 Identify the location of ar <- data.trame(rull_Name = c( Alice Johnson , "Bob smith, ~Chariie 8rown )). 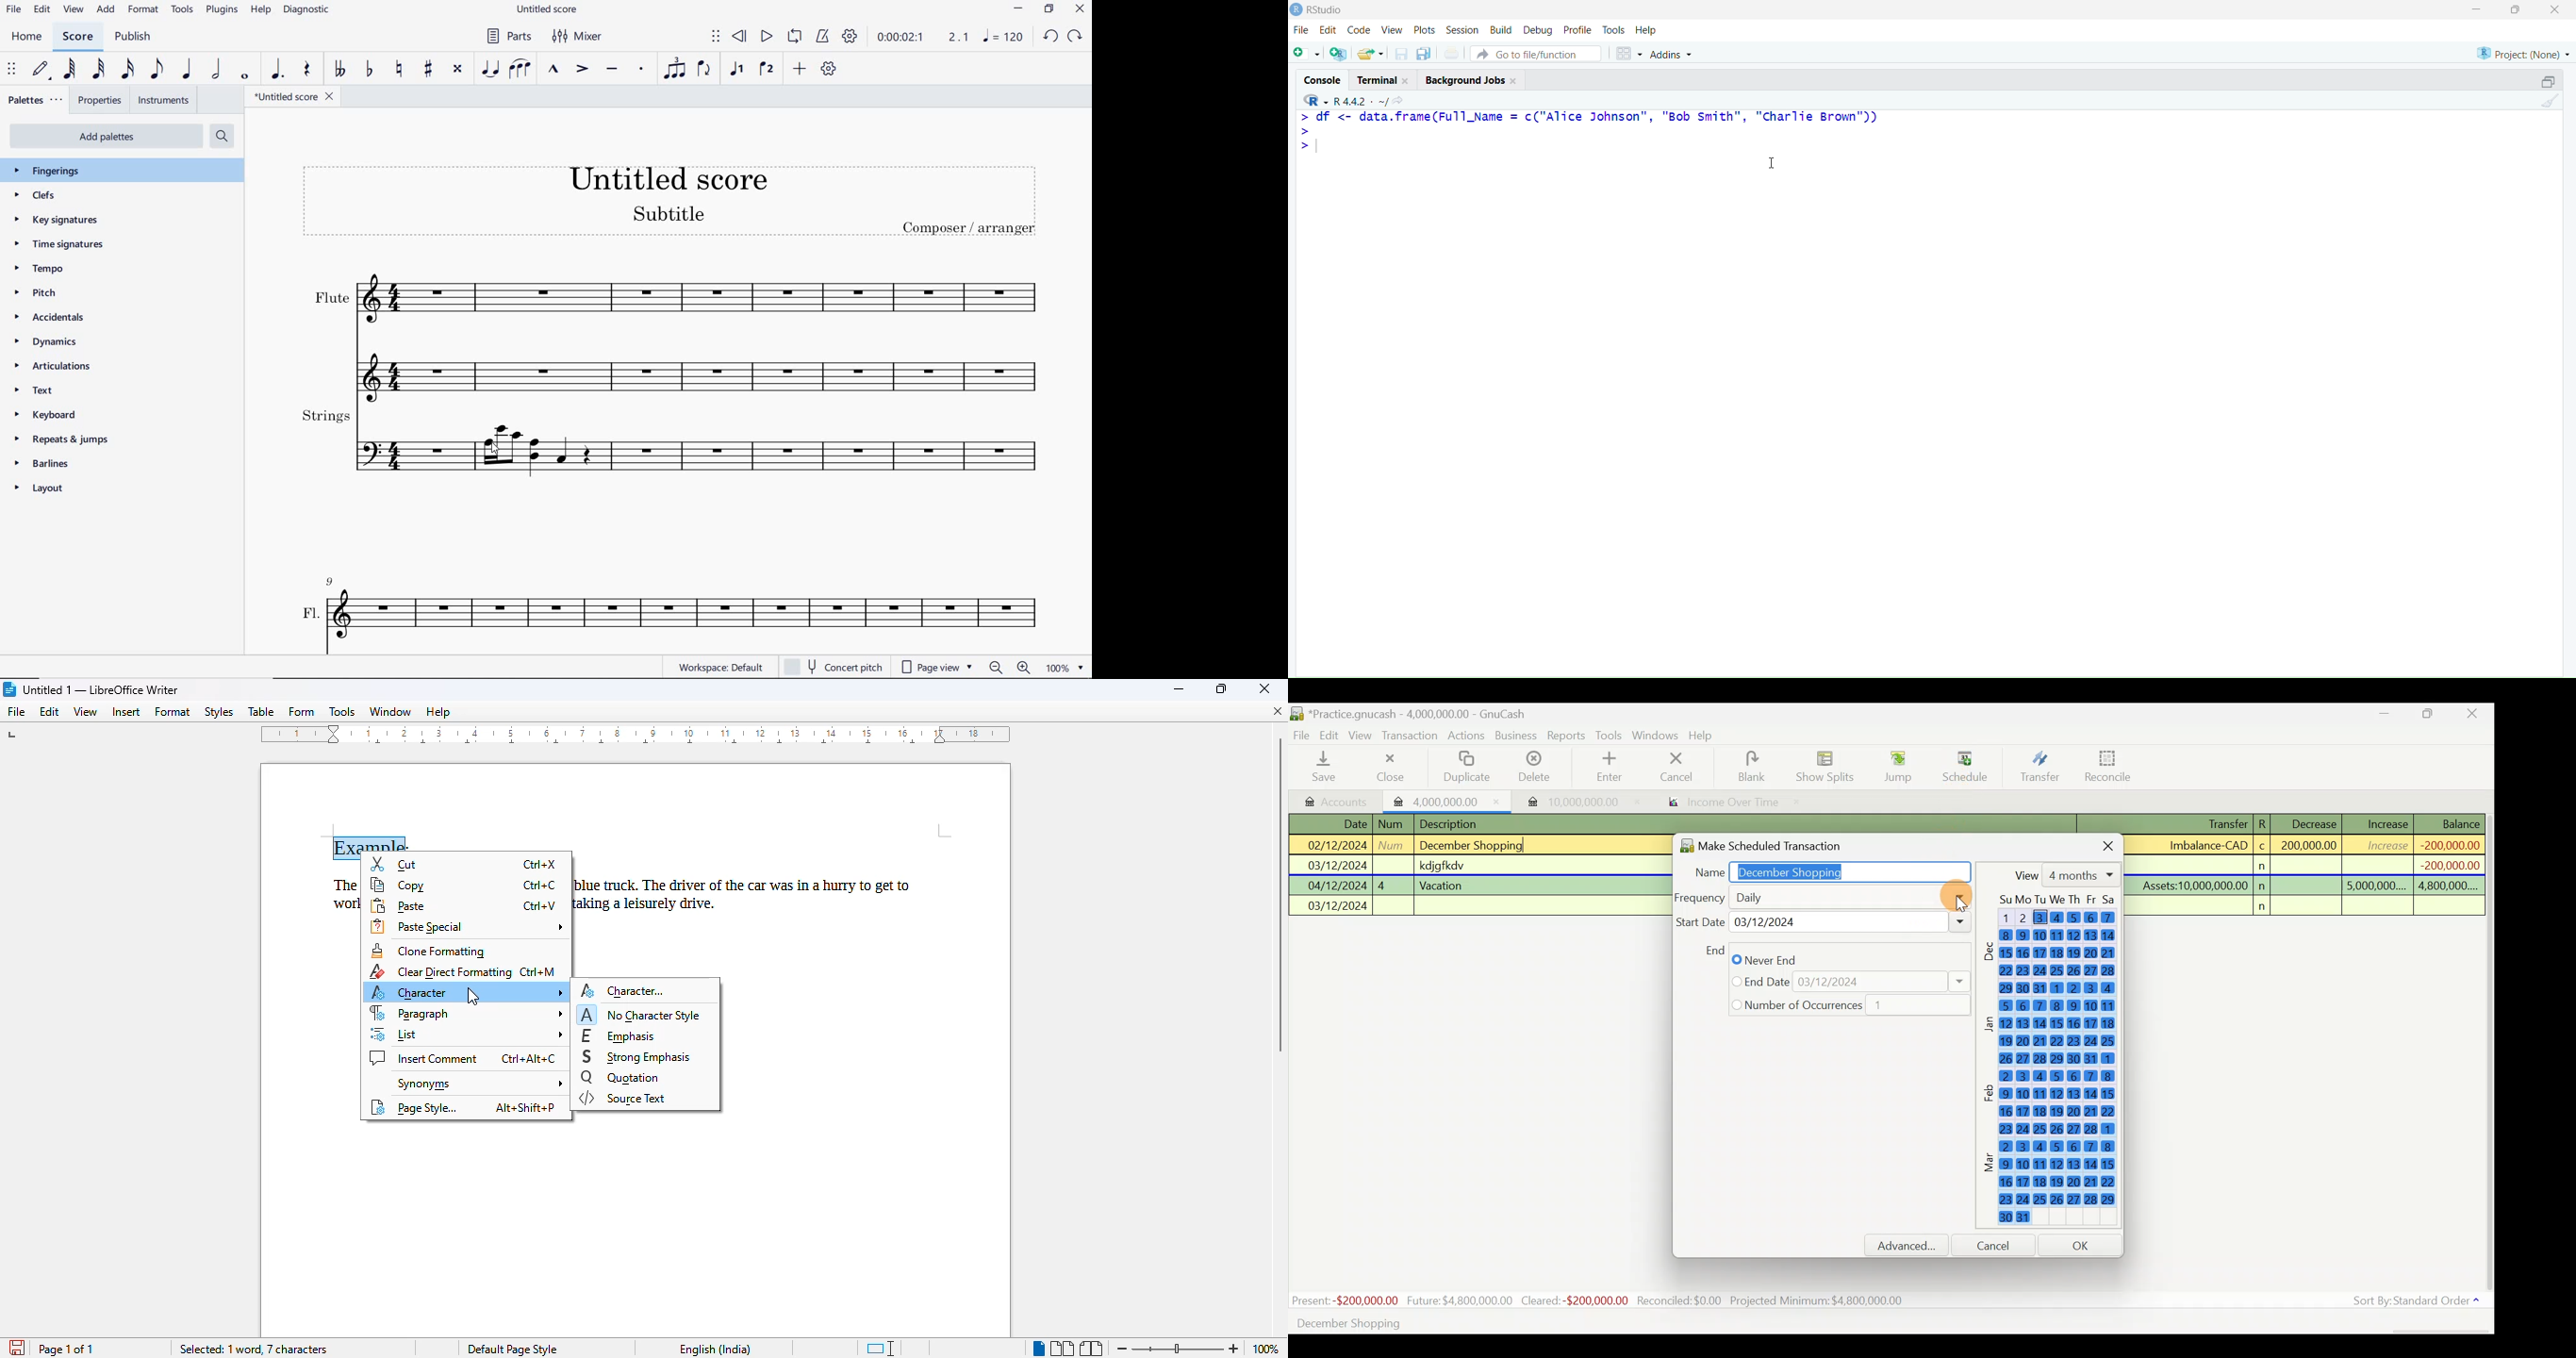
(1589, 117).